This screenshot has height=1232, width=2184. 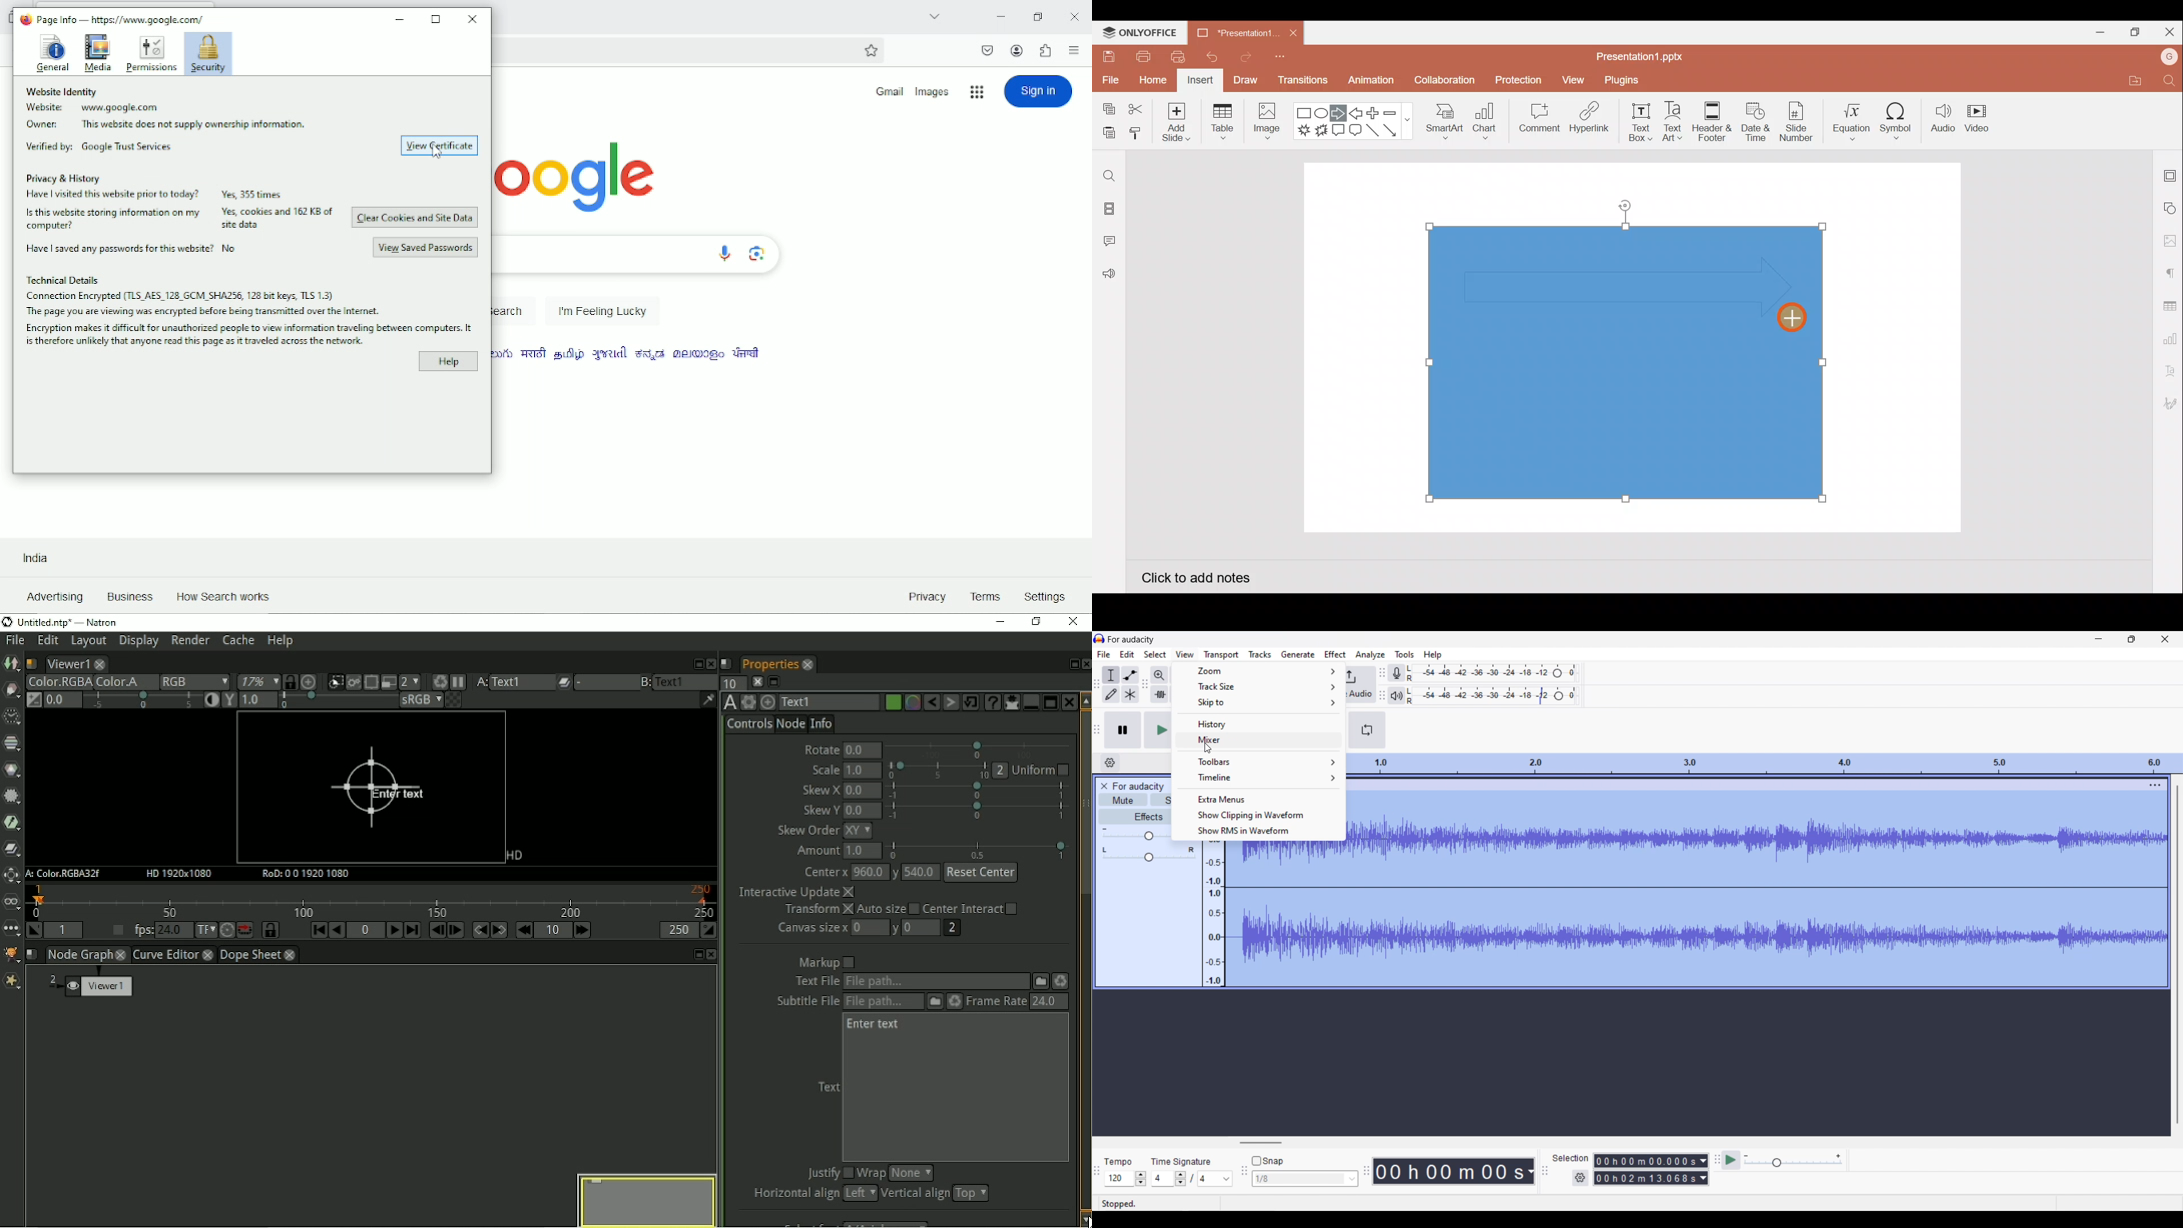 What do you see at coordinates (1372, 83) in the screenshot?
I see `Animation` at bounding box center [1372, 83].